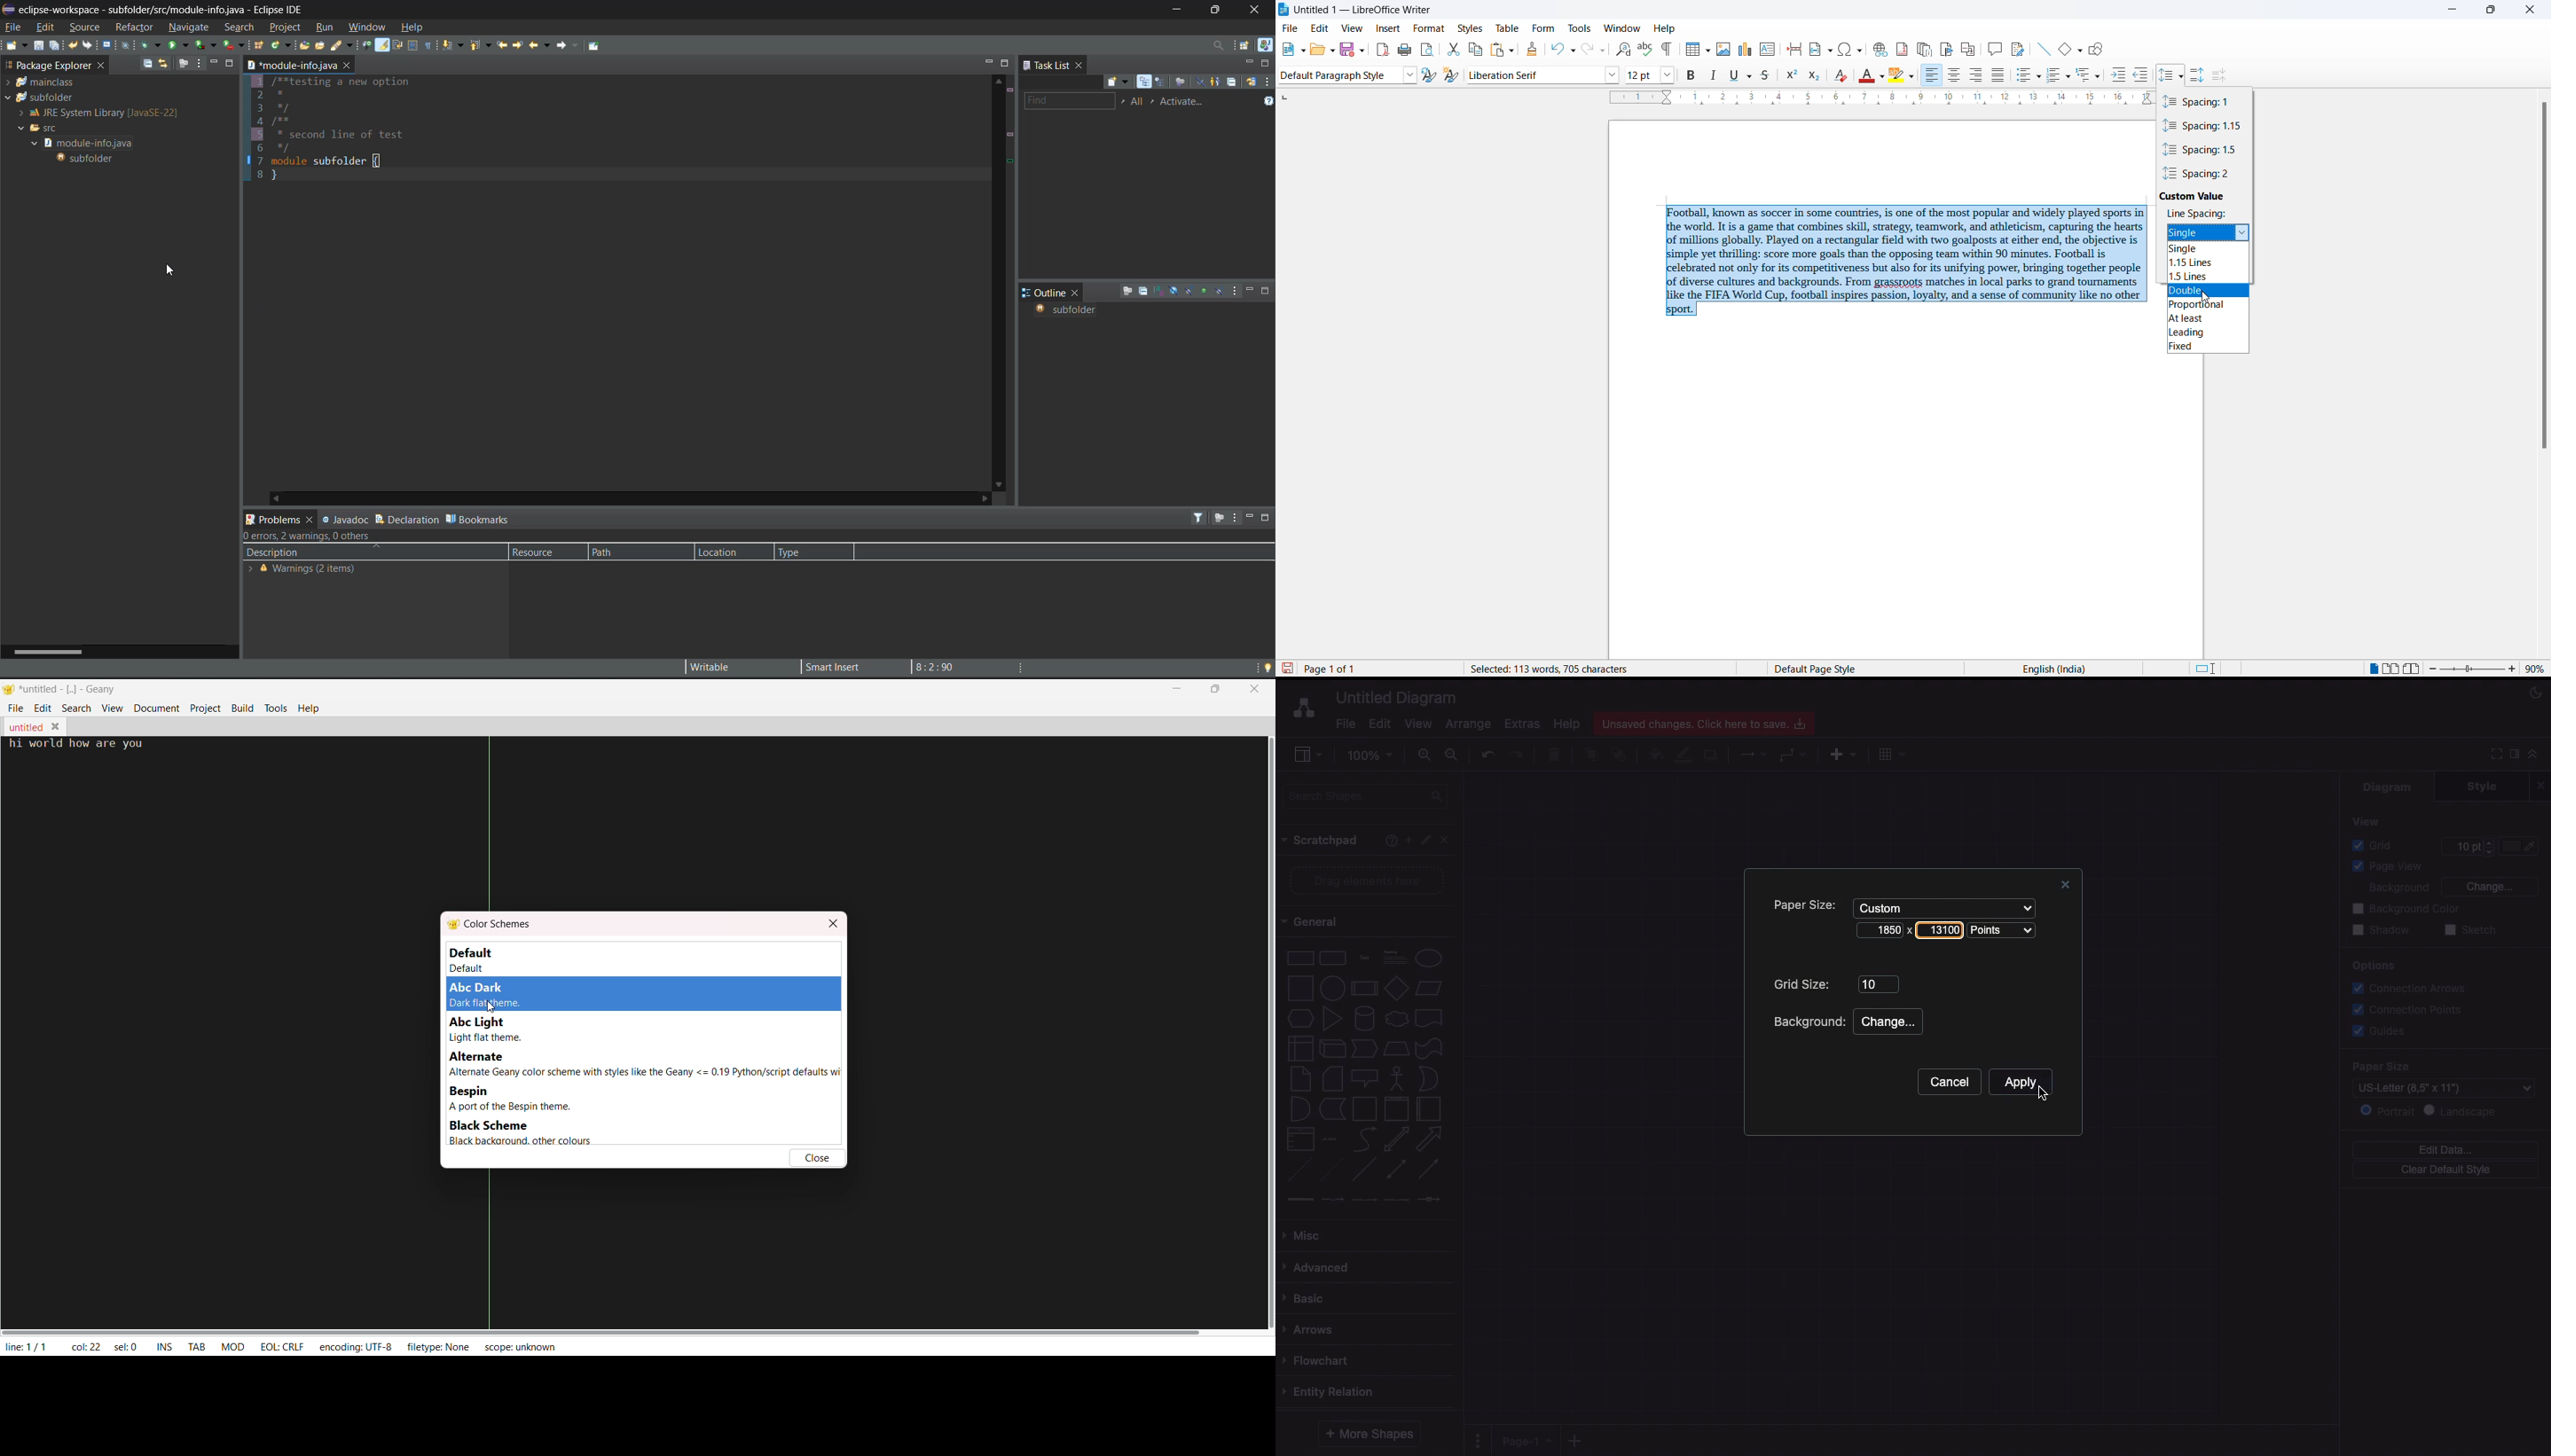 This screenshot has width=2576, height=1456. What do you see at coordinates (2099, 50) in the screenshot?
I see `show draw functions` at bounding box center [2099, 50].